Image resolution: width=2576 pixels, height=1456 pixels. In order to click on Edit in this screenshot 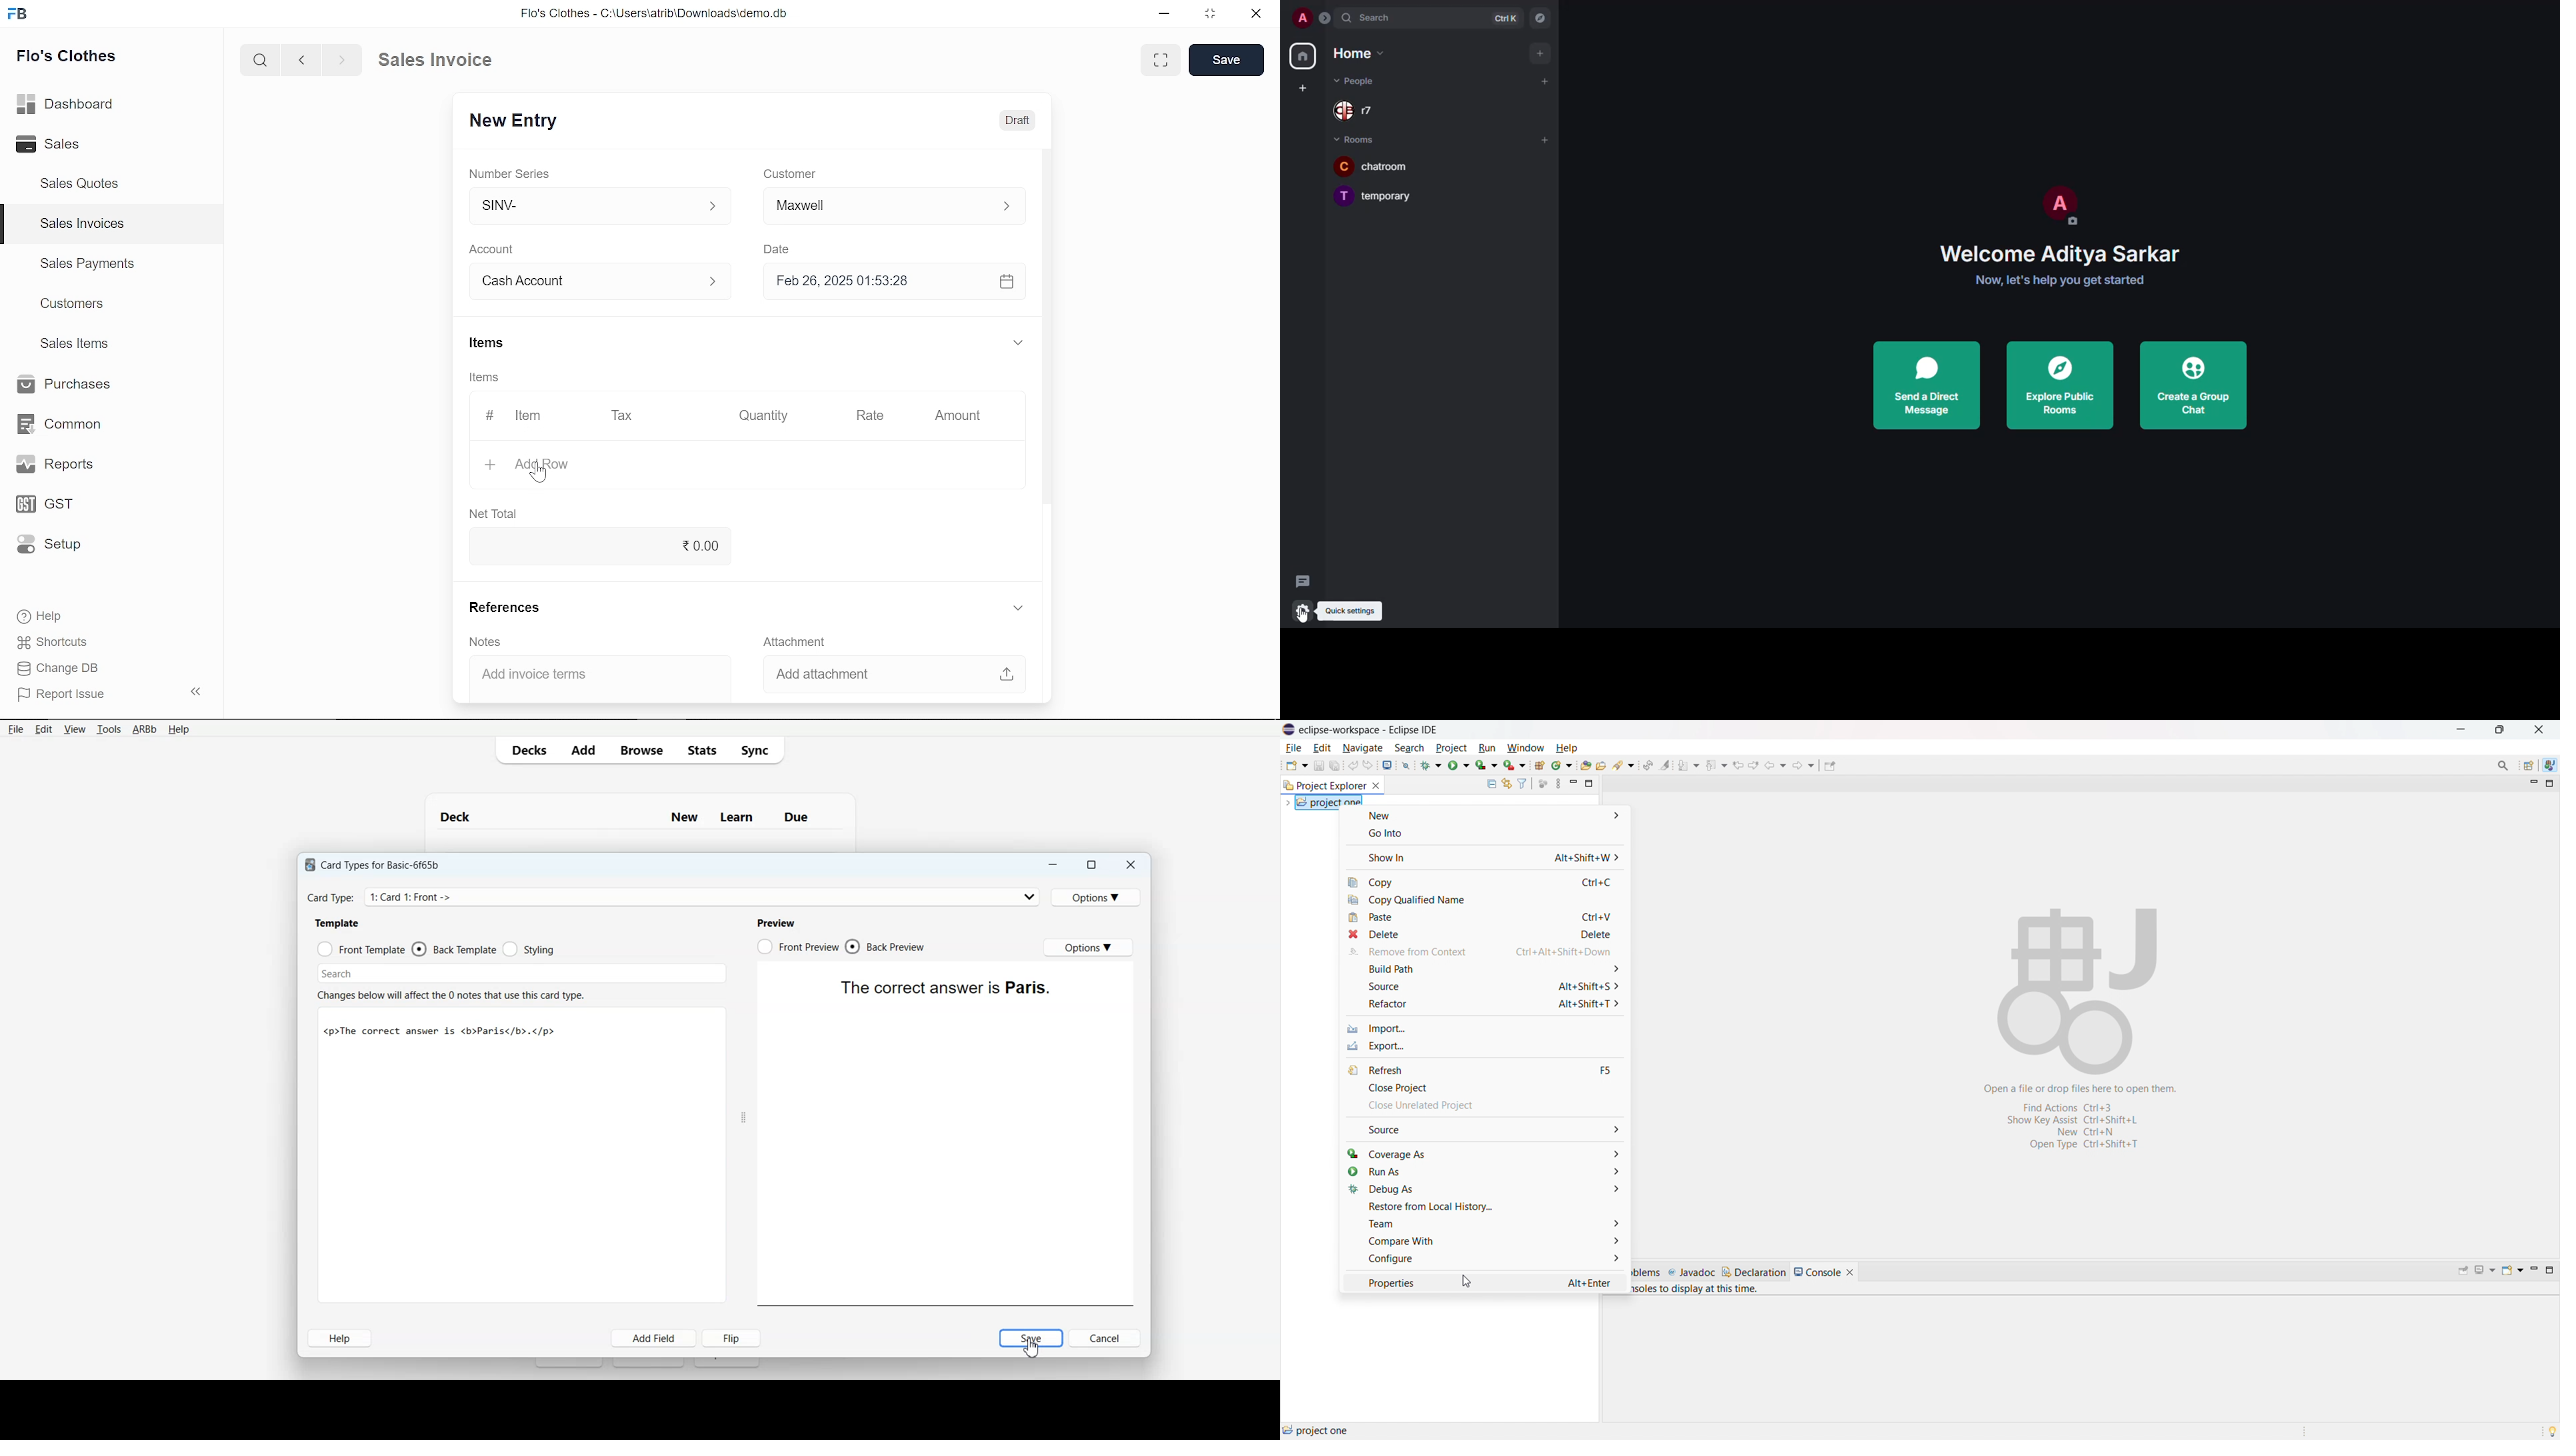, I will do `click(43, 729)`.